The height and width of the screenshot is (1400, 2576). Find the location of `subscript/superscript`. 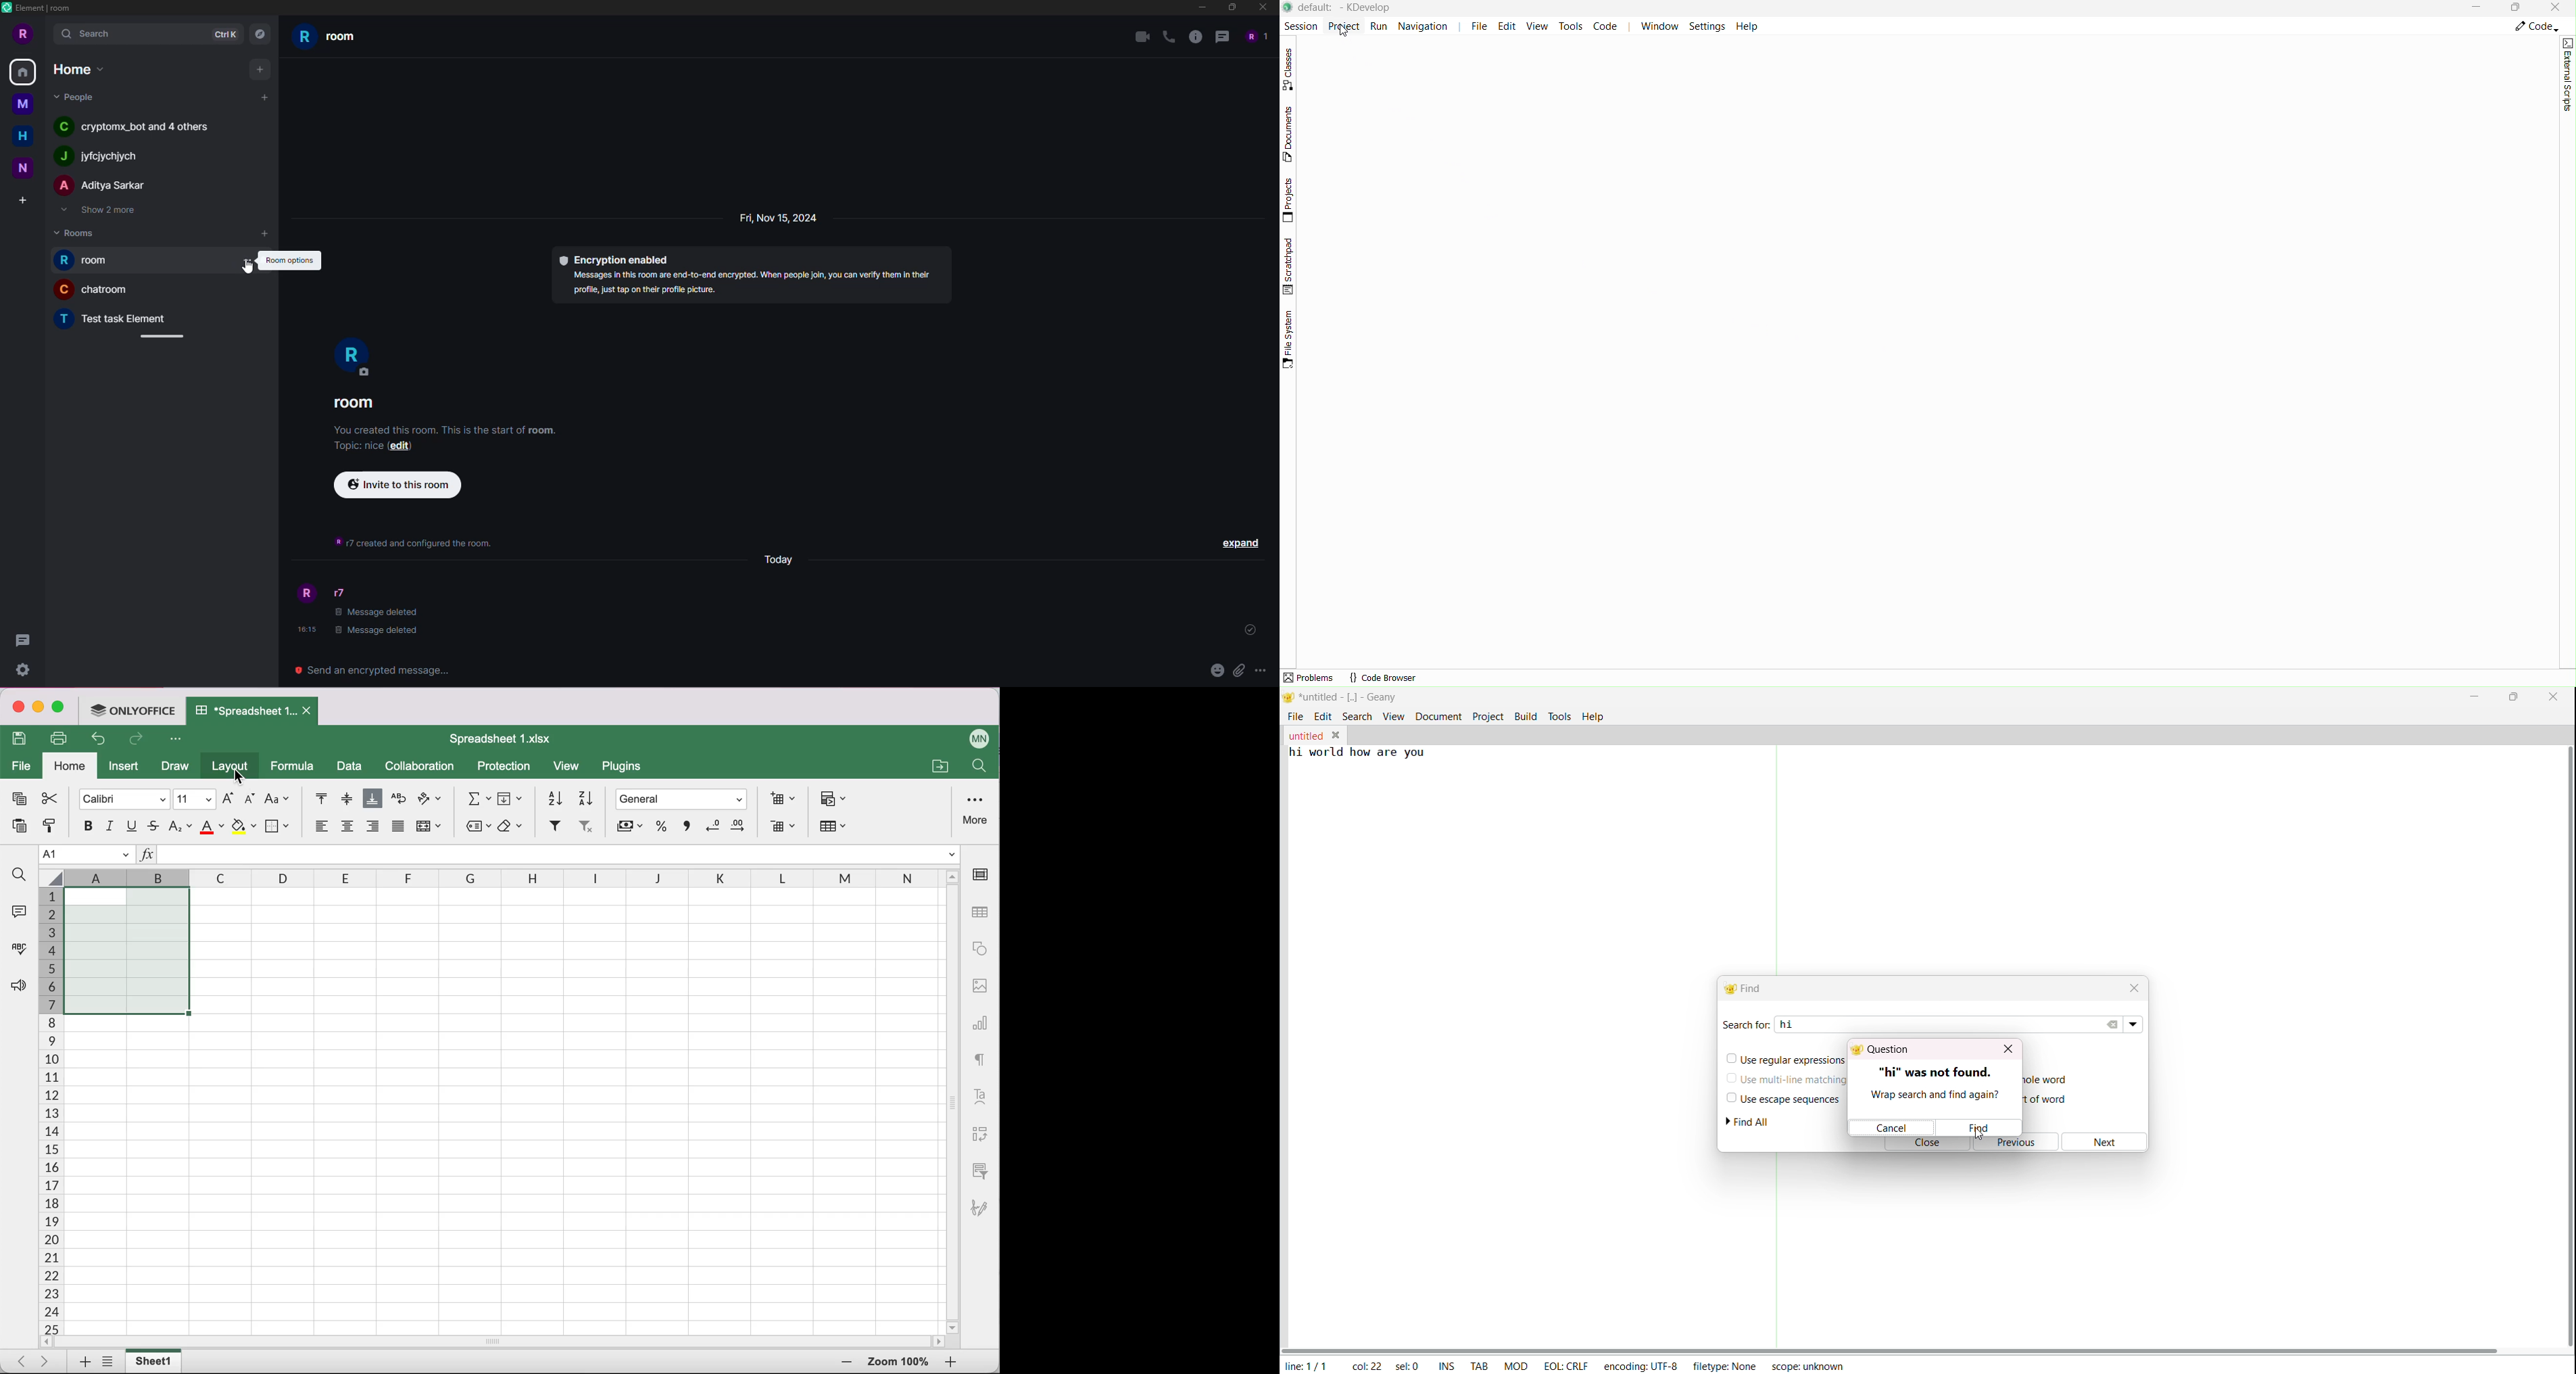

subscript/superscript is located at coordinates (180, 826).